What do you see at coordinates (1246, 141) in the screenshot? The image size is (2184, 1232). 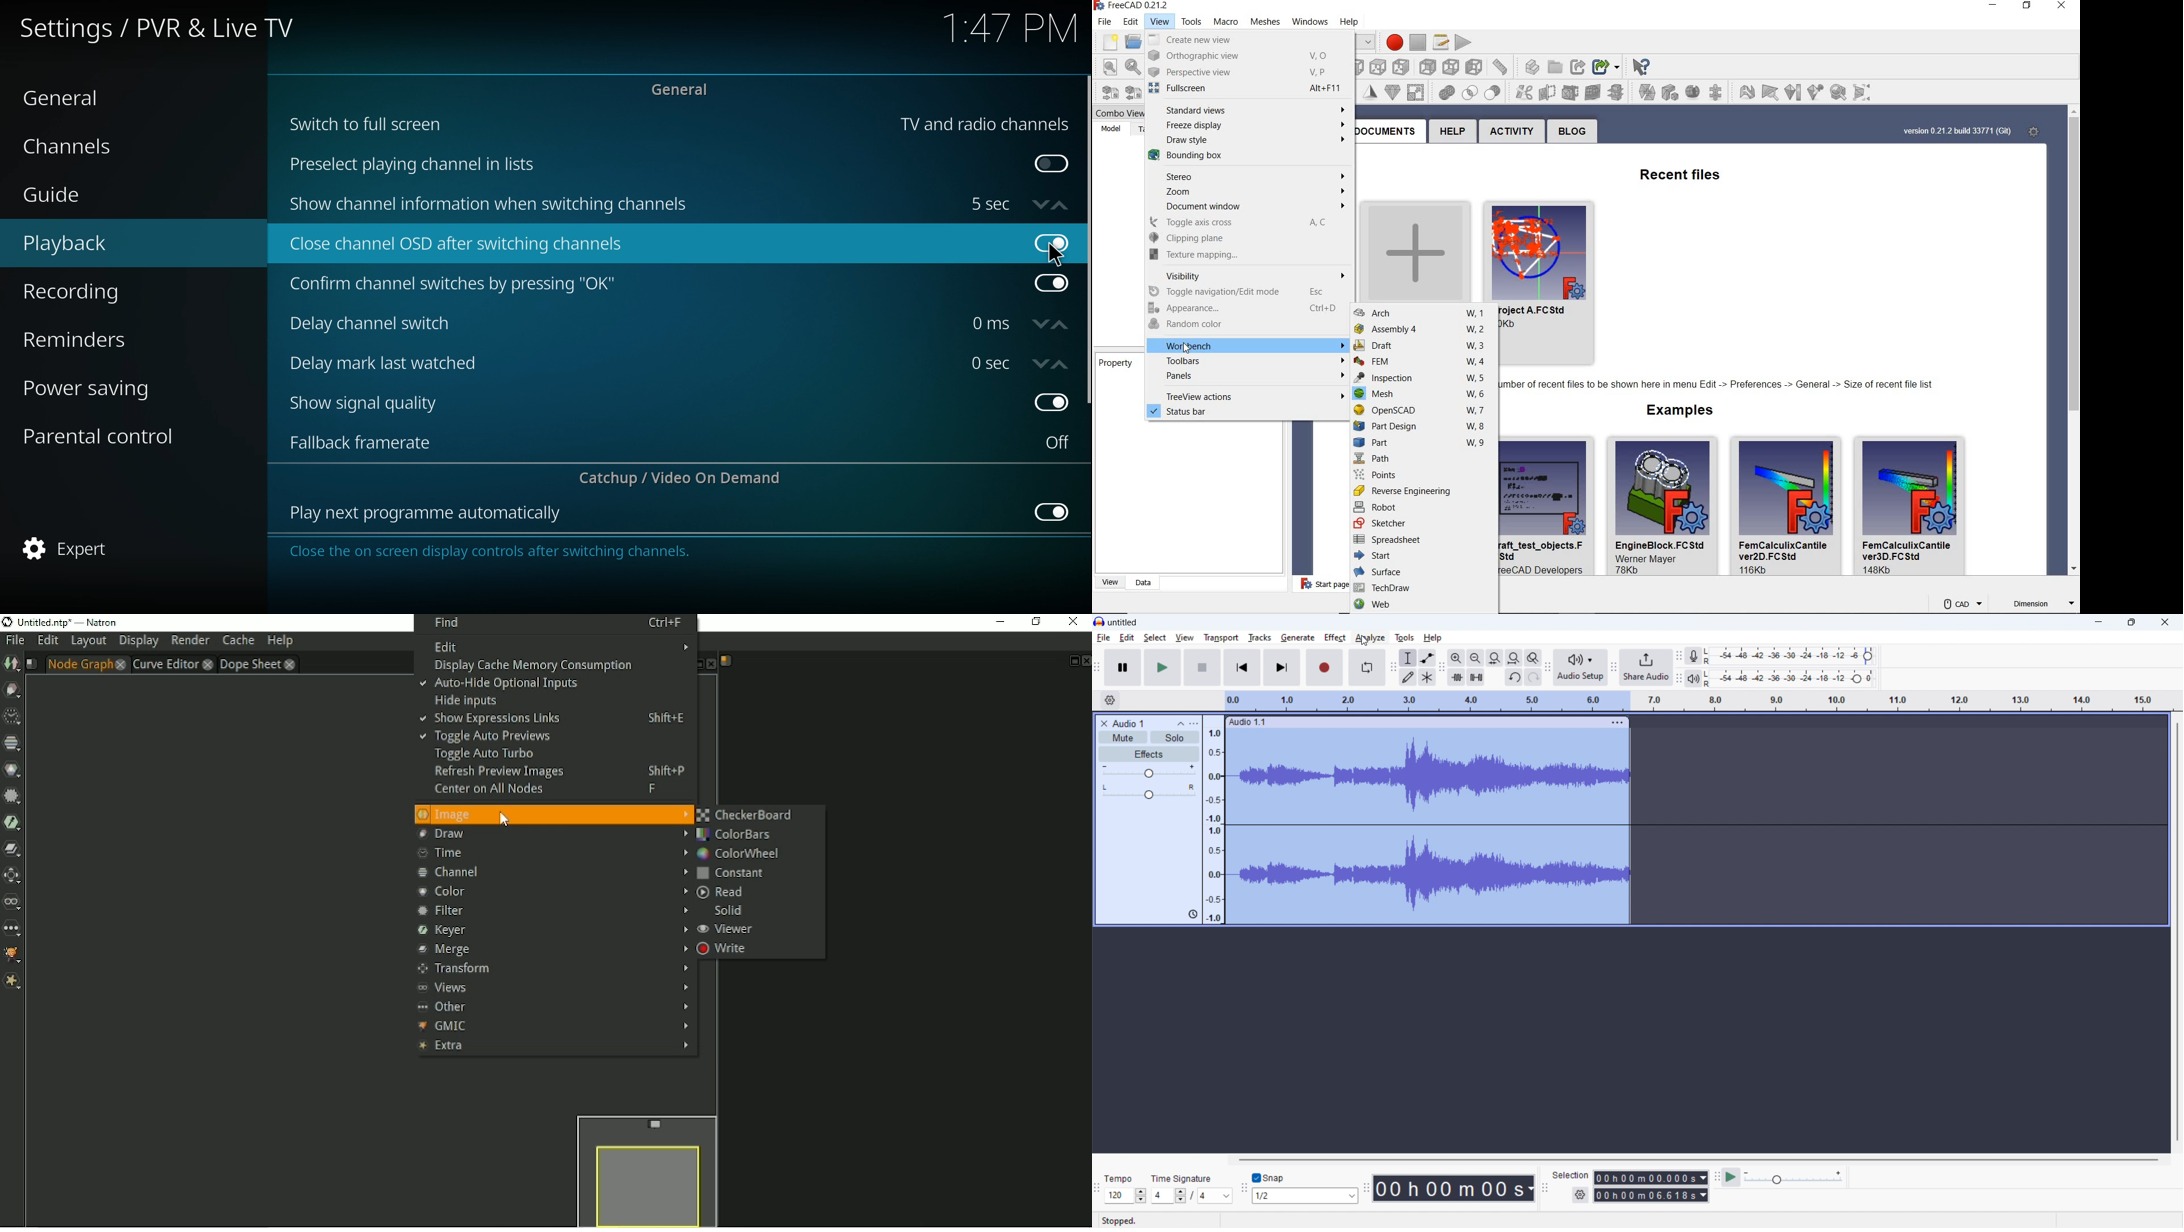 I see `draw style` at bounding box center [1246, 141].